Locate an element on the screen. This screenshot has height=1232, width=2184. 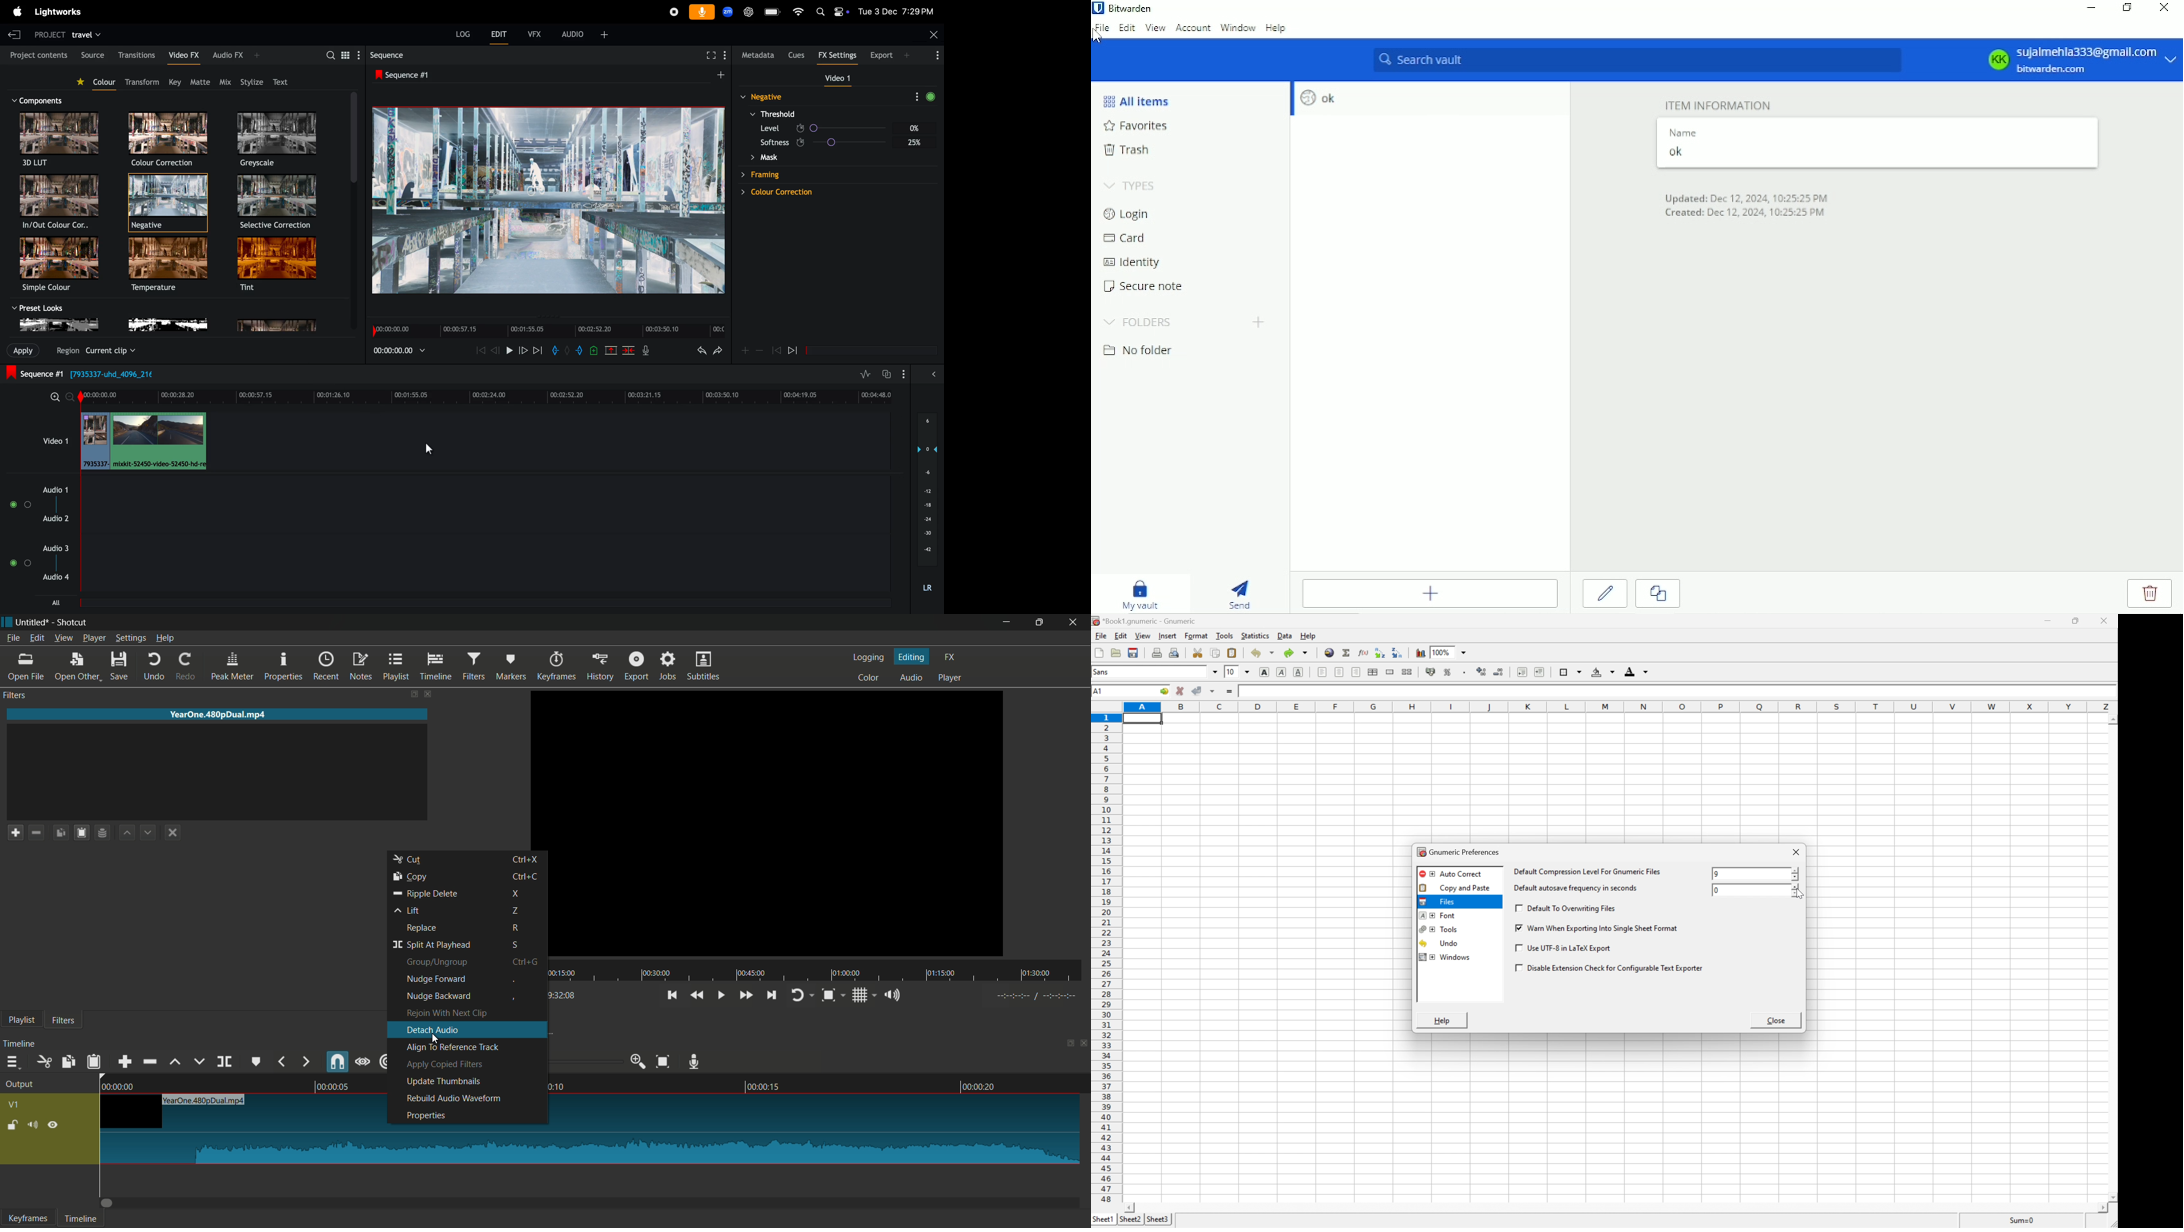
save current workbook is located at coordinates (1134, 653).